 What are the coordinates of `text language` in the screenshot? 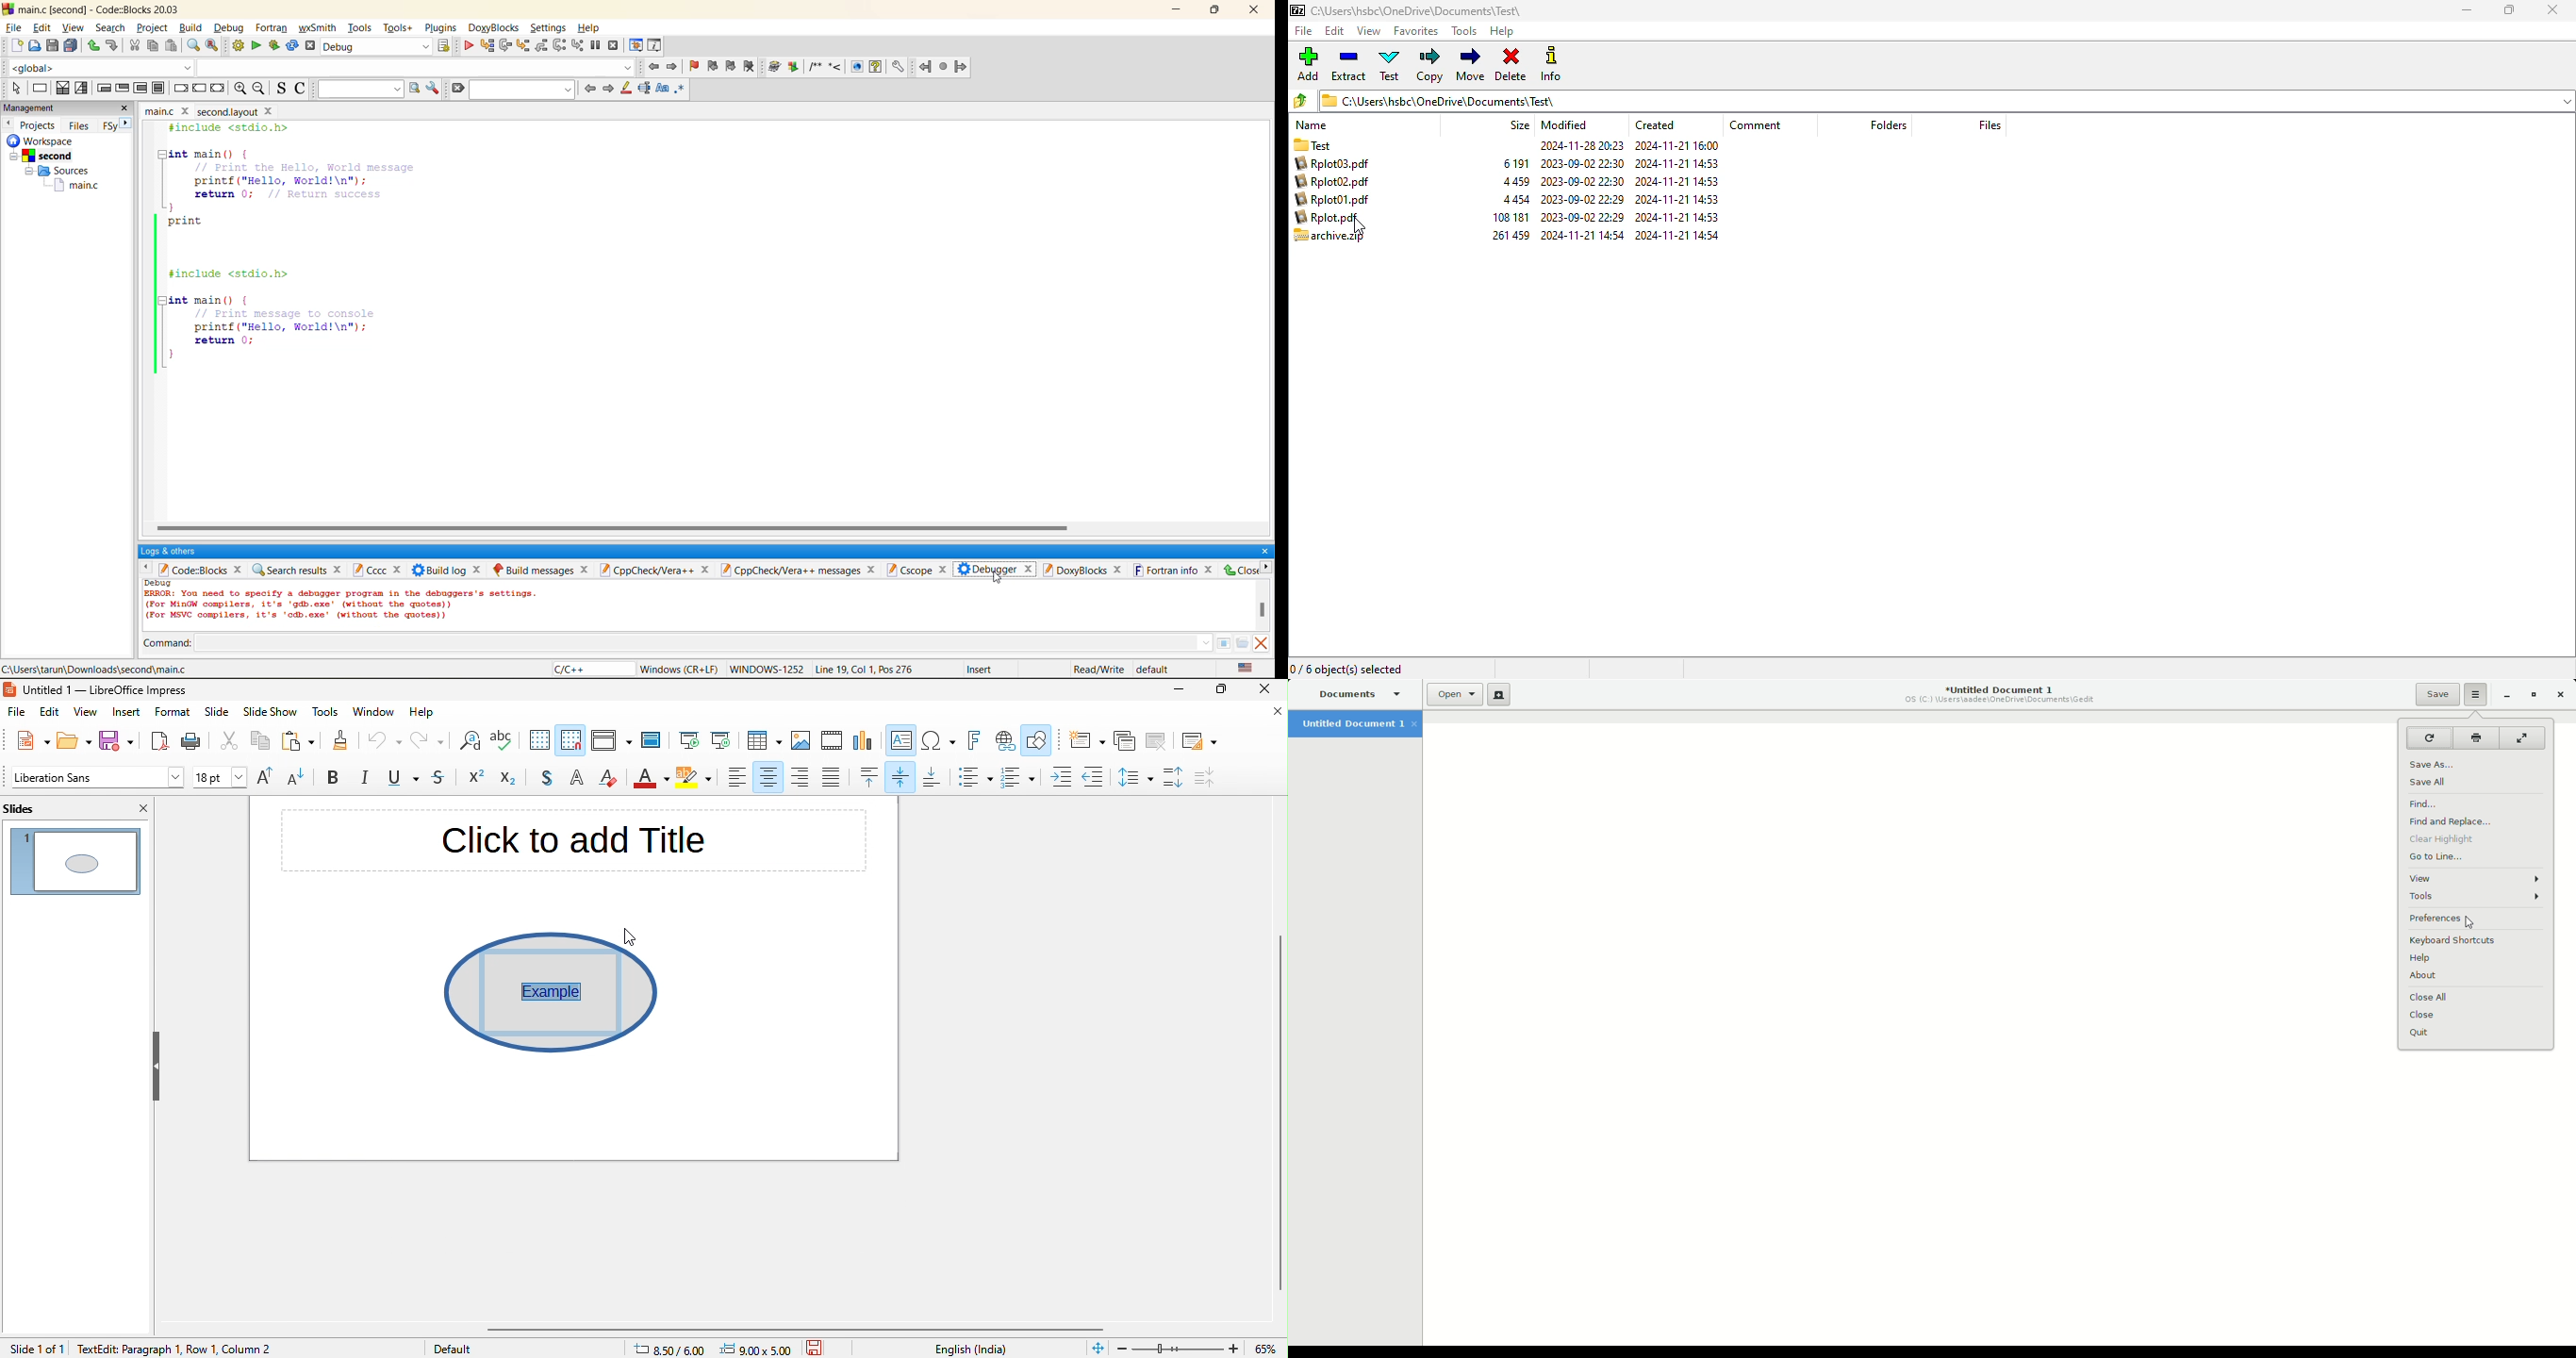 It's located at (973, 1349).